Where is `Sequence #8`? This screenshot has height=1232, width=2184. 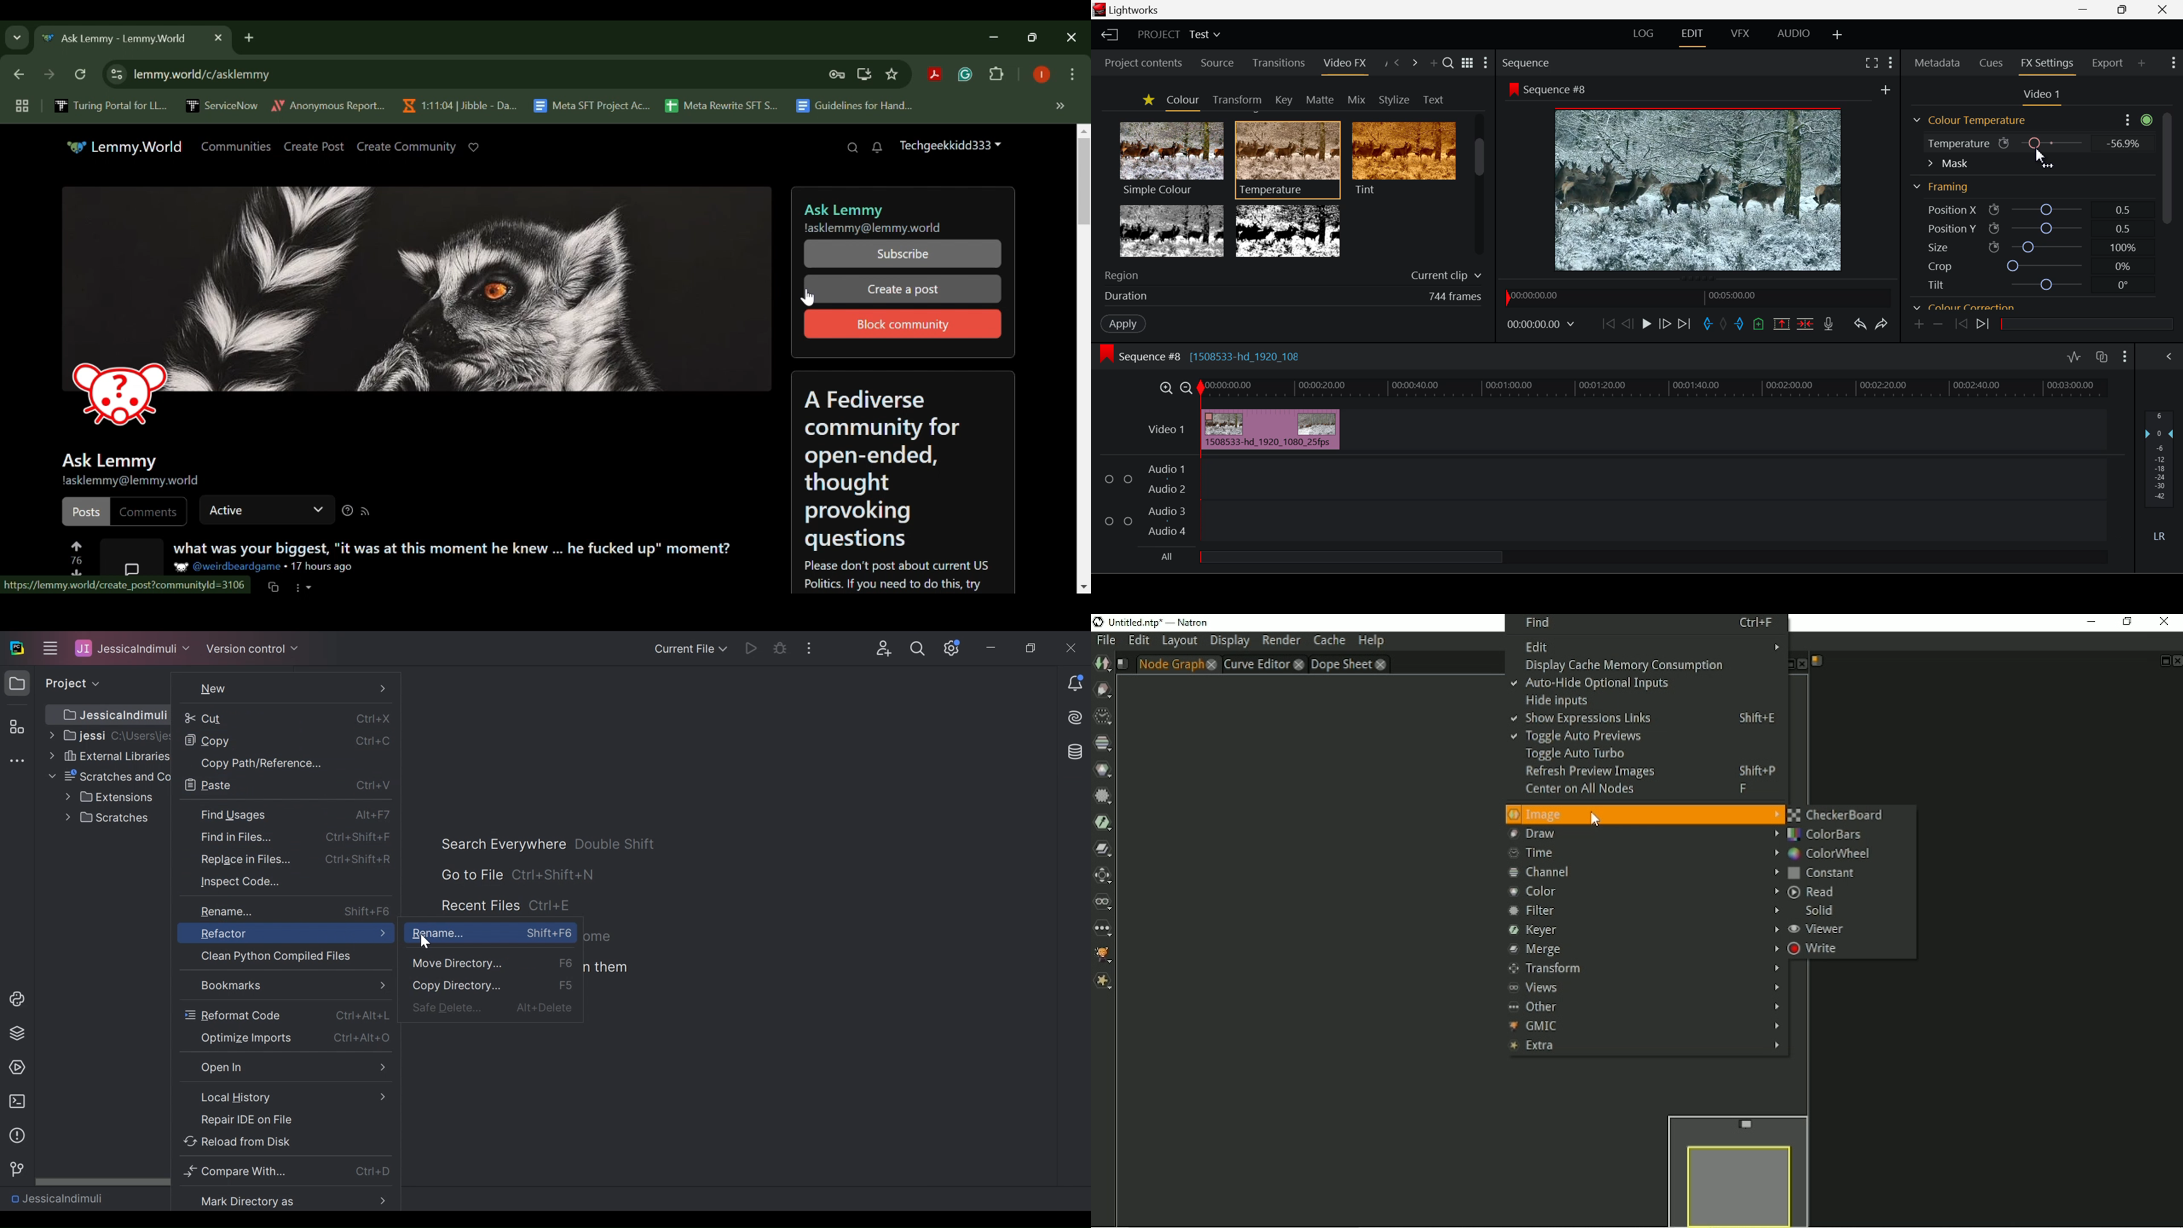 Sequence #8 is located at coordinates (1560, 90).